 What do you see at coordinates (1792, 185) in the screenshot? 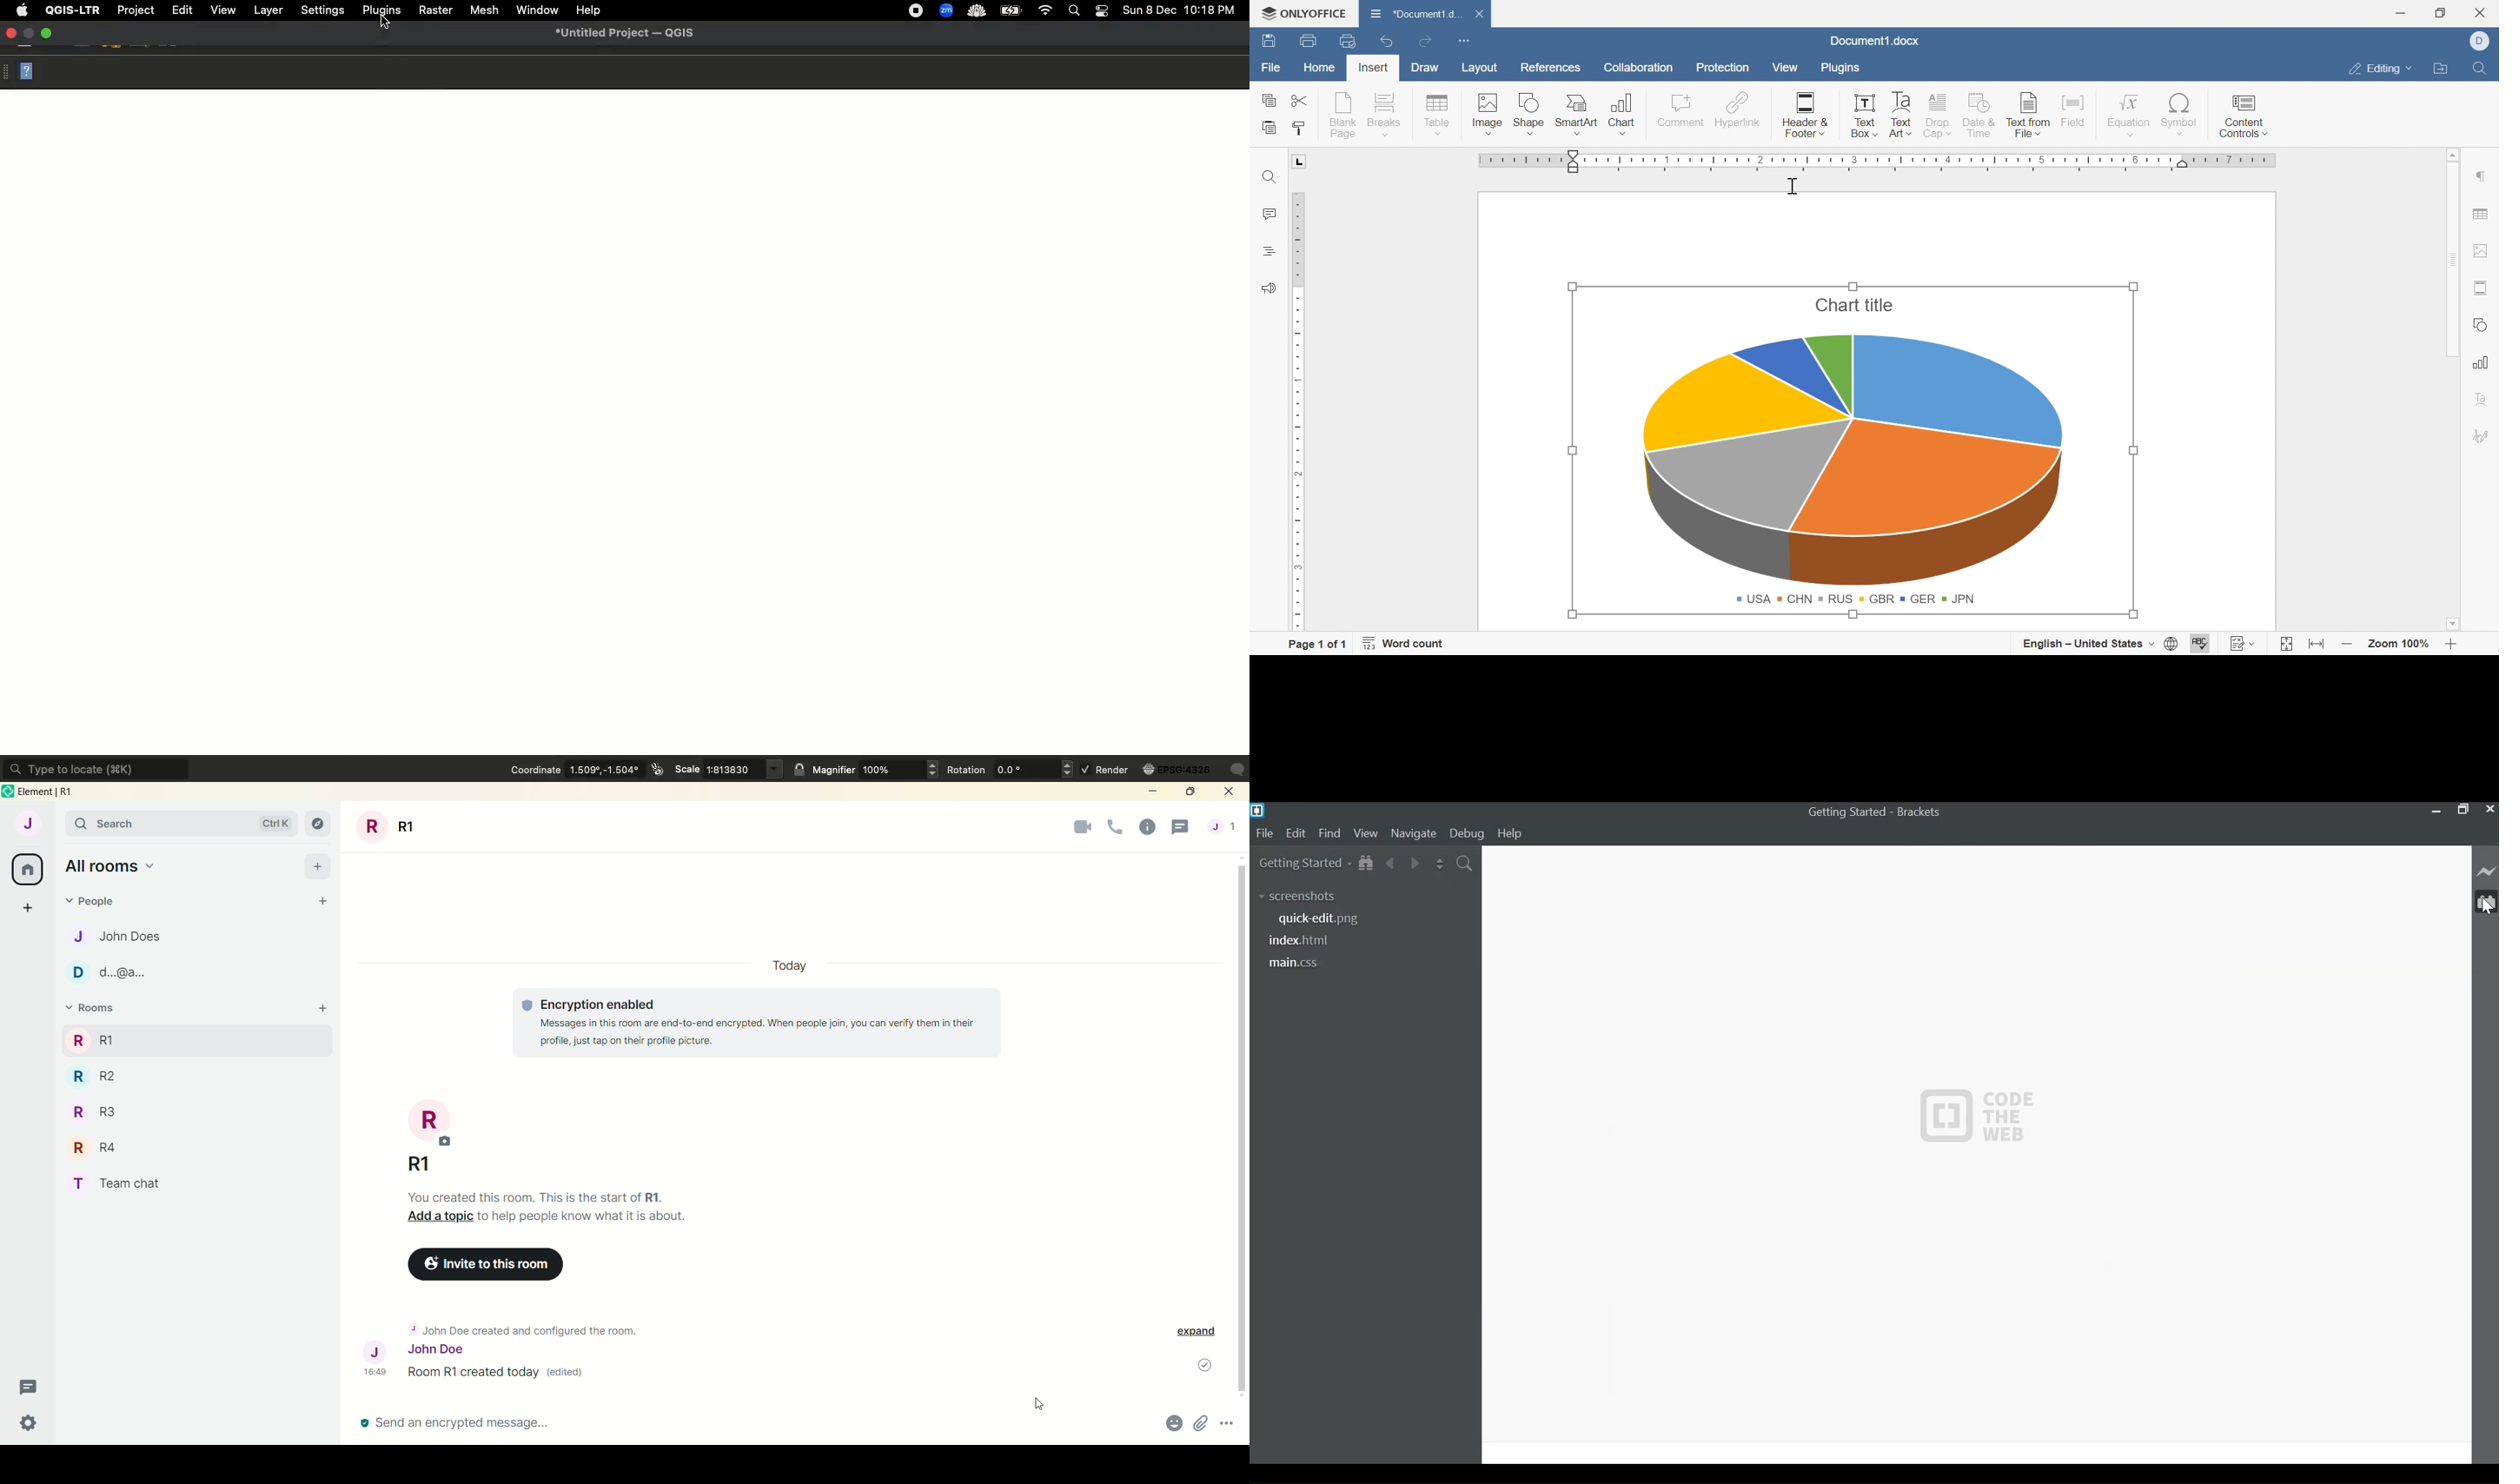
I see `text Cursor` at bounding box center [1792, 185].